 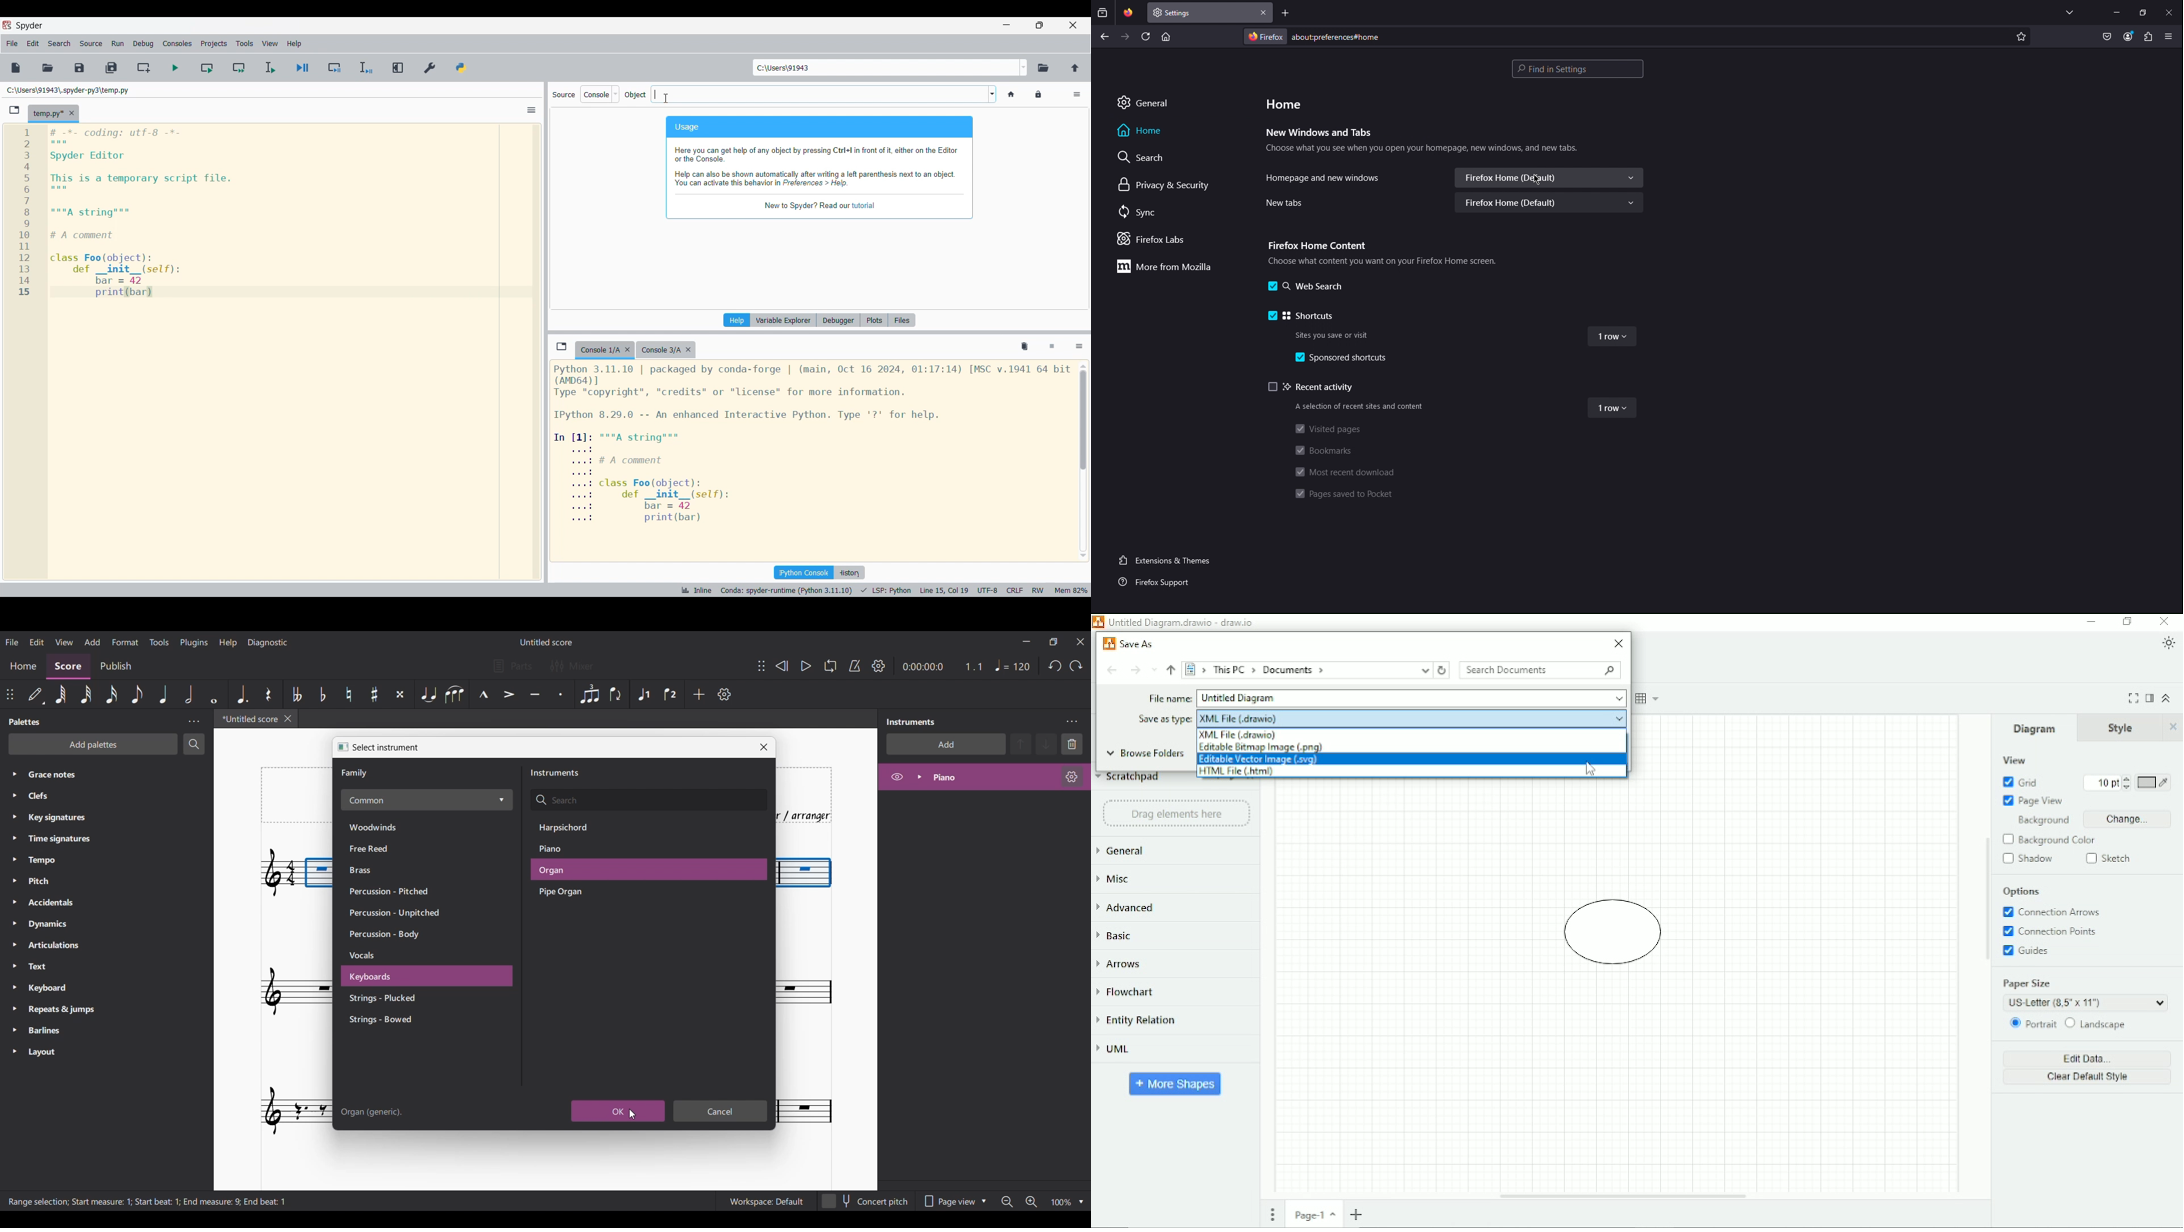 What do you see at coordinates (398, 956) in the screenshot?
I see `Vocals` at bounding box center [398, 956].